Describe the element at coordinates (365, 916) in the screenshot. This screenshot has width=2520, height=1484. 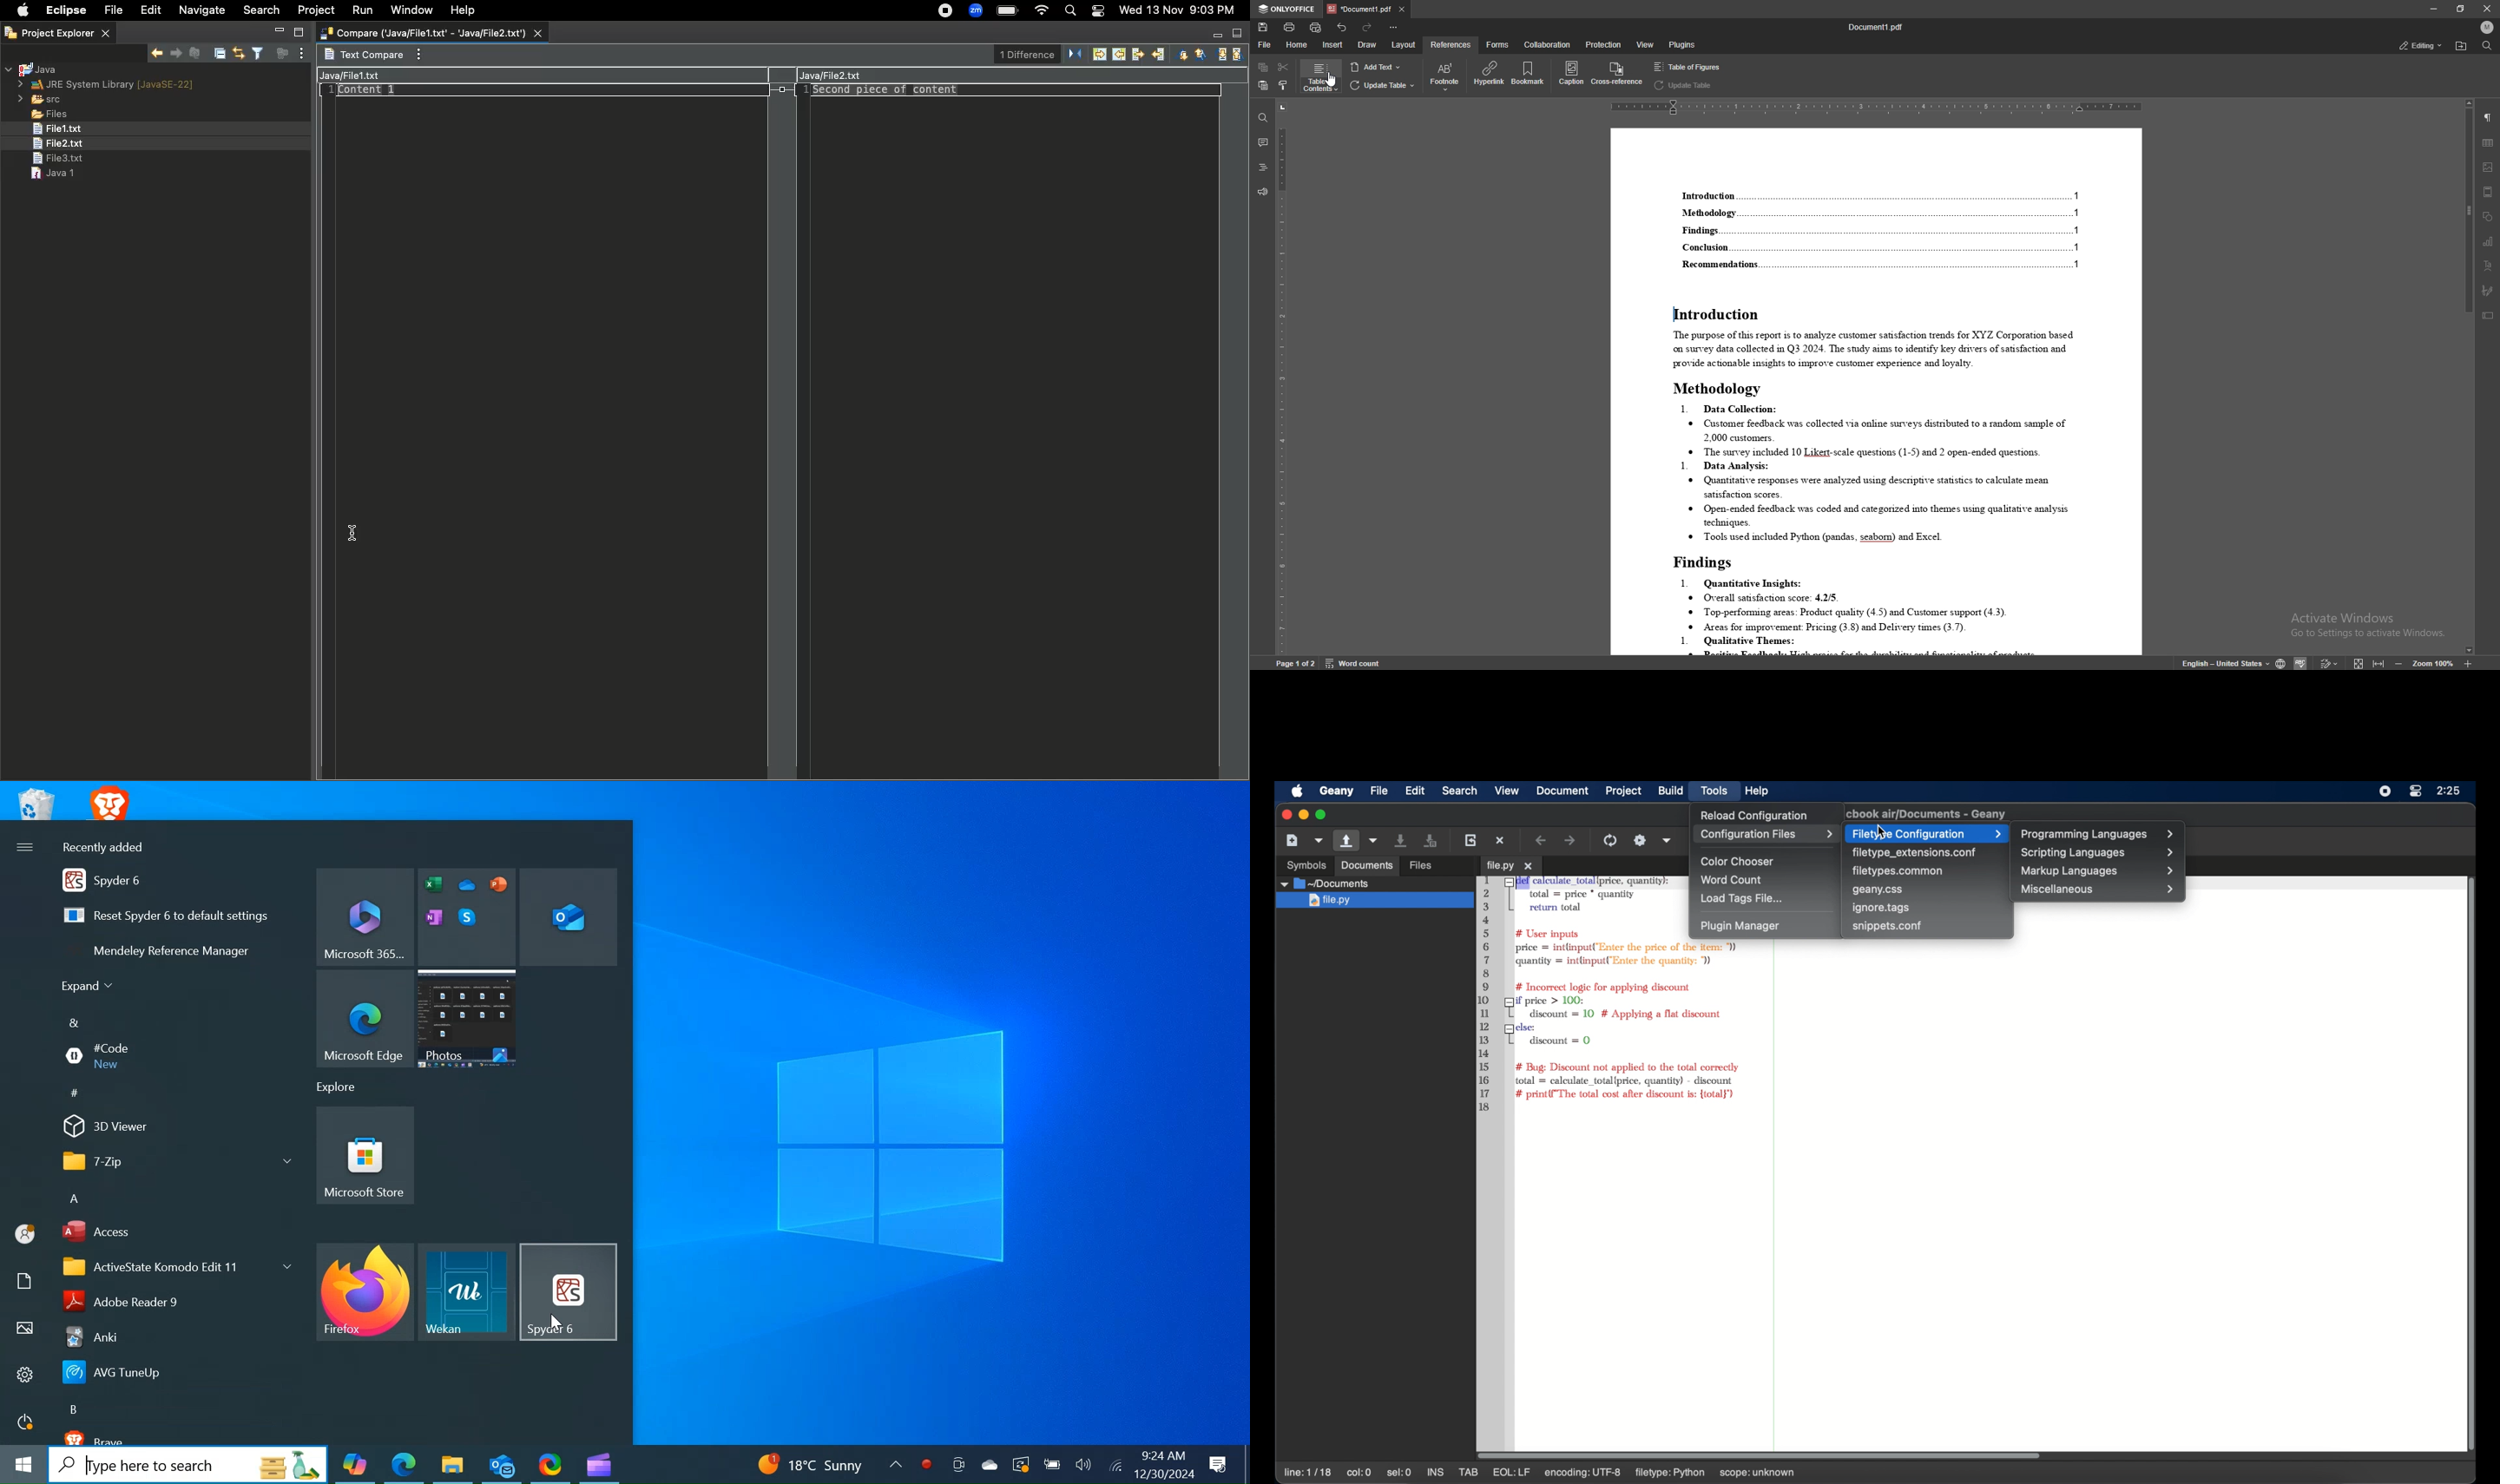
I see `Microsoft 365` at that location.